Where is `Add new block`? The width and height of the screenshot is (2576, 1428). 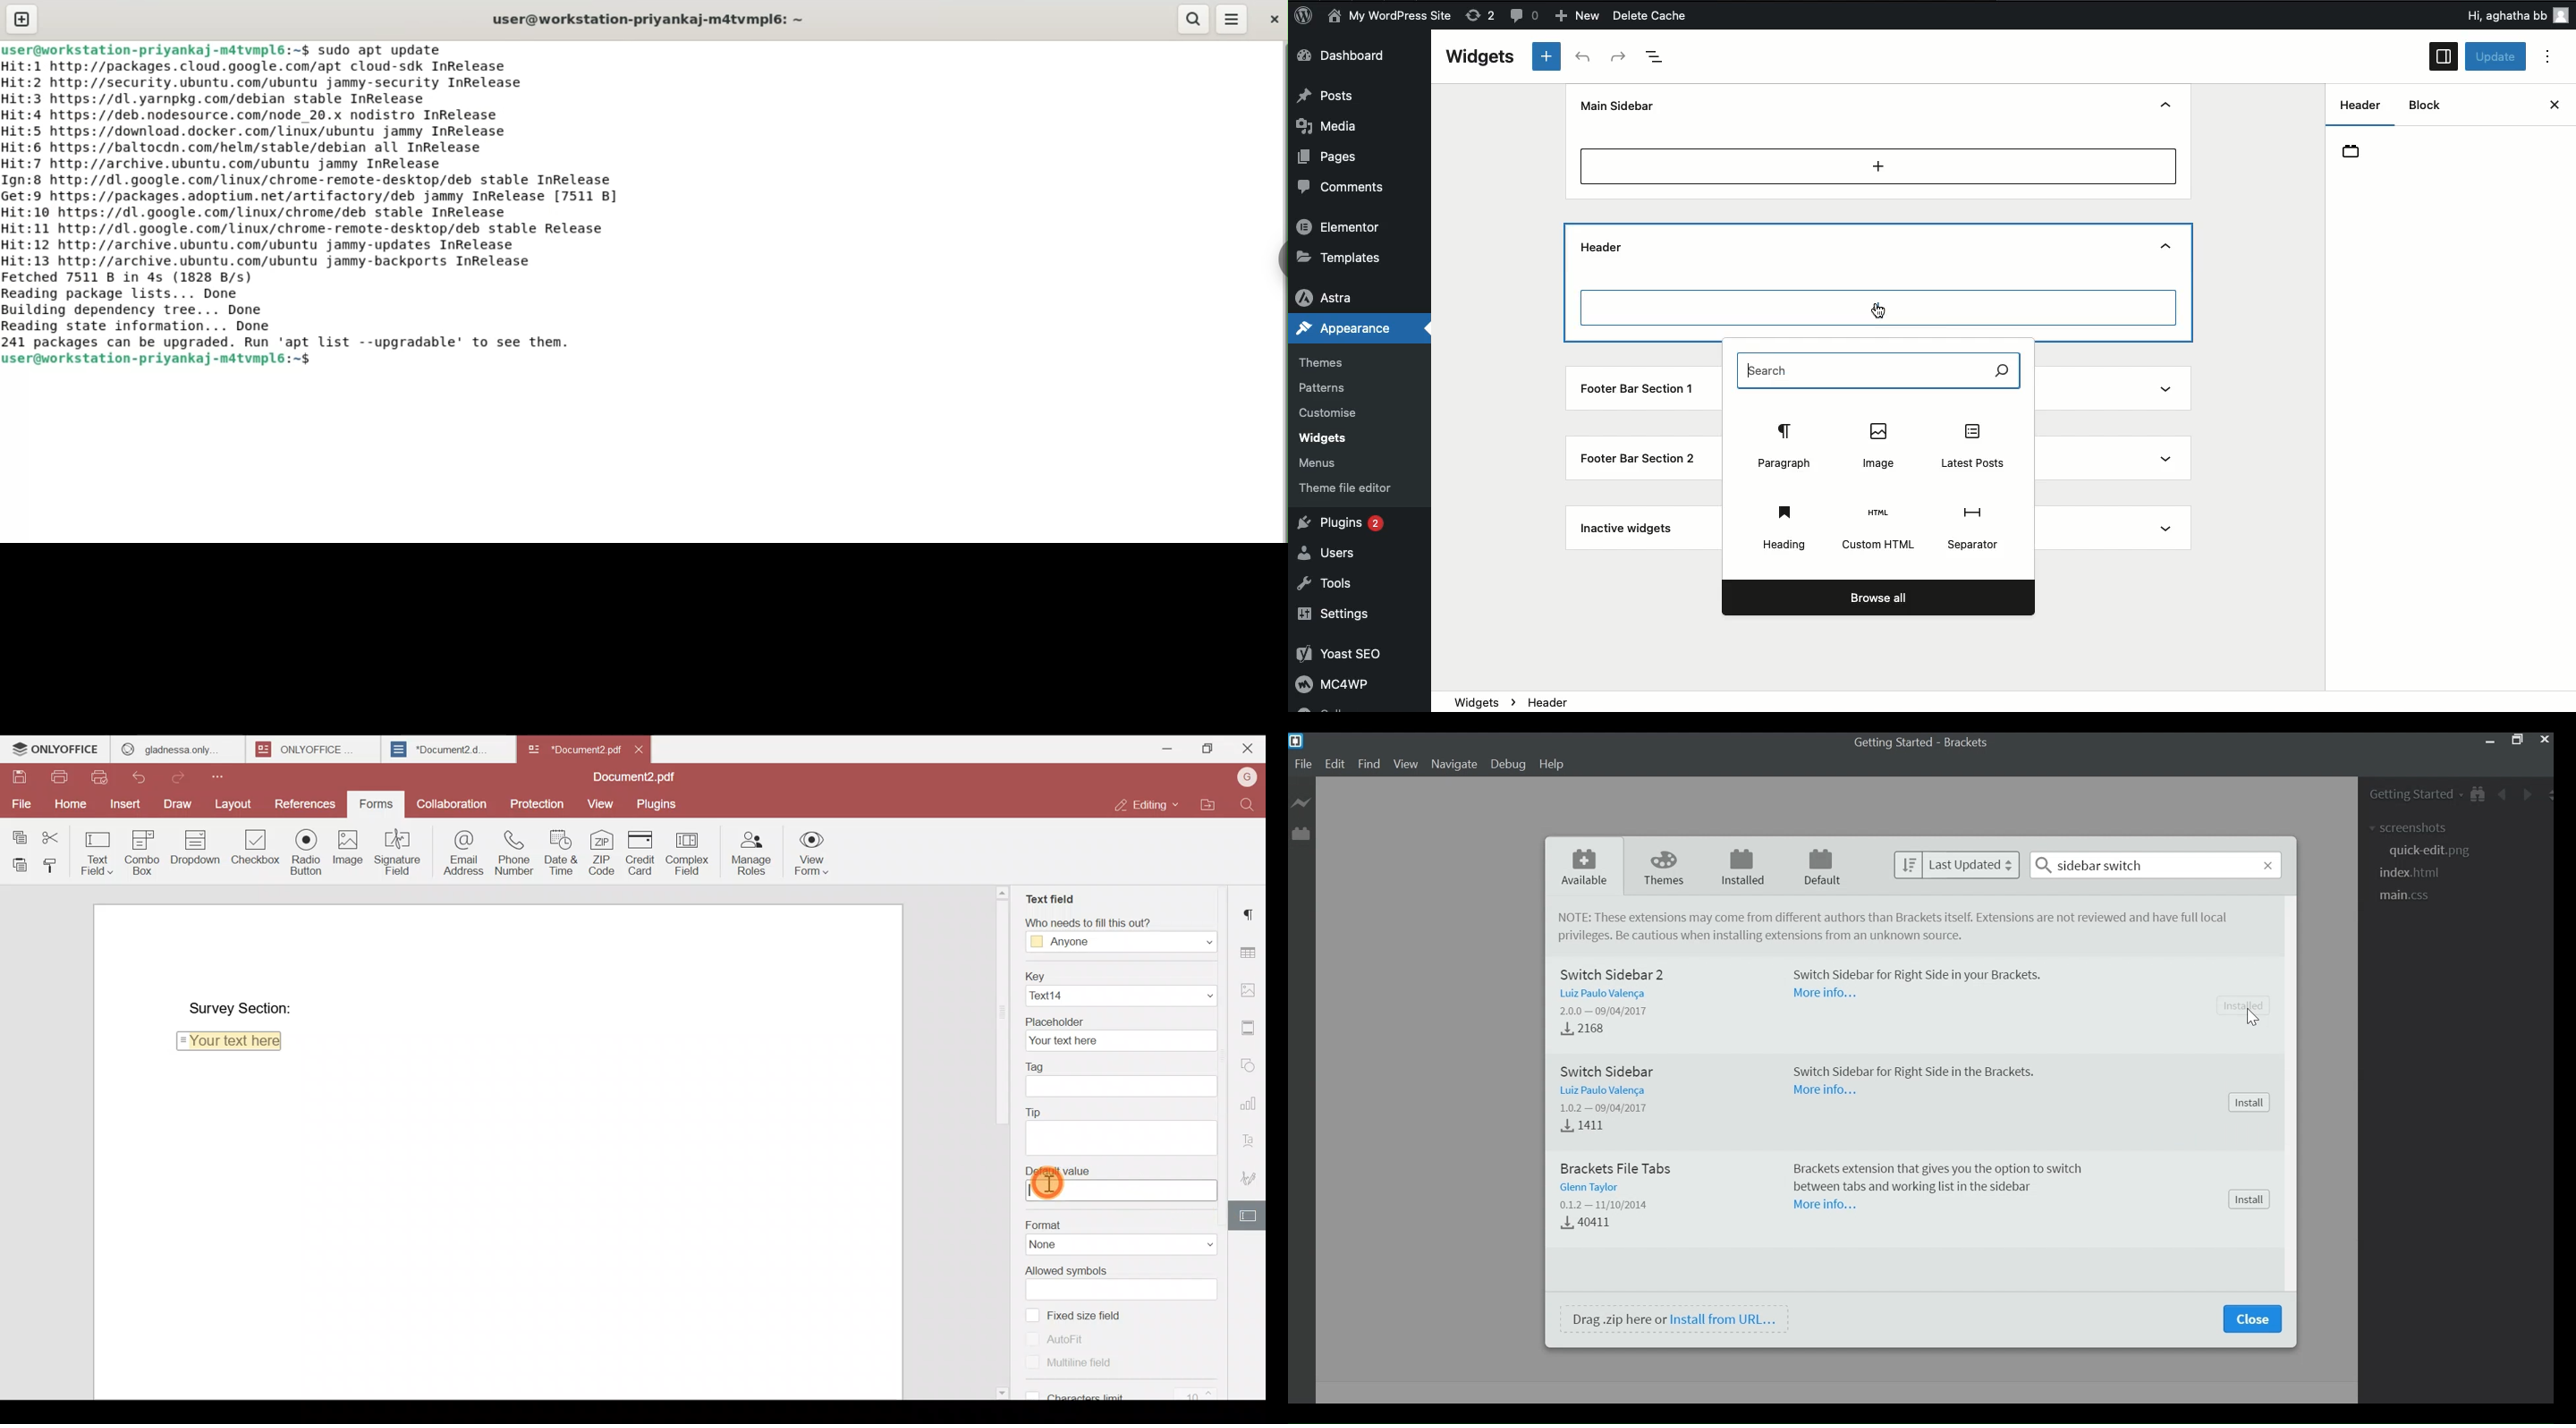 Add new block is located at coordinates (1878, 165).